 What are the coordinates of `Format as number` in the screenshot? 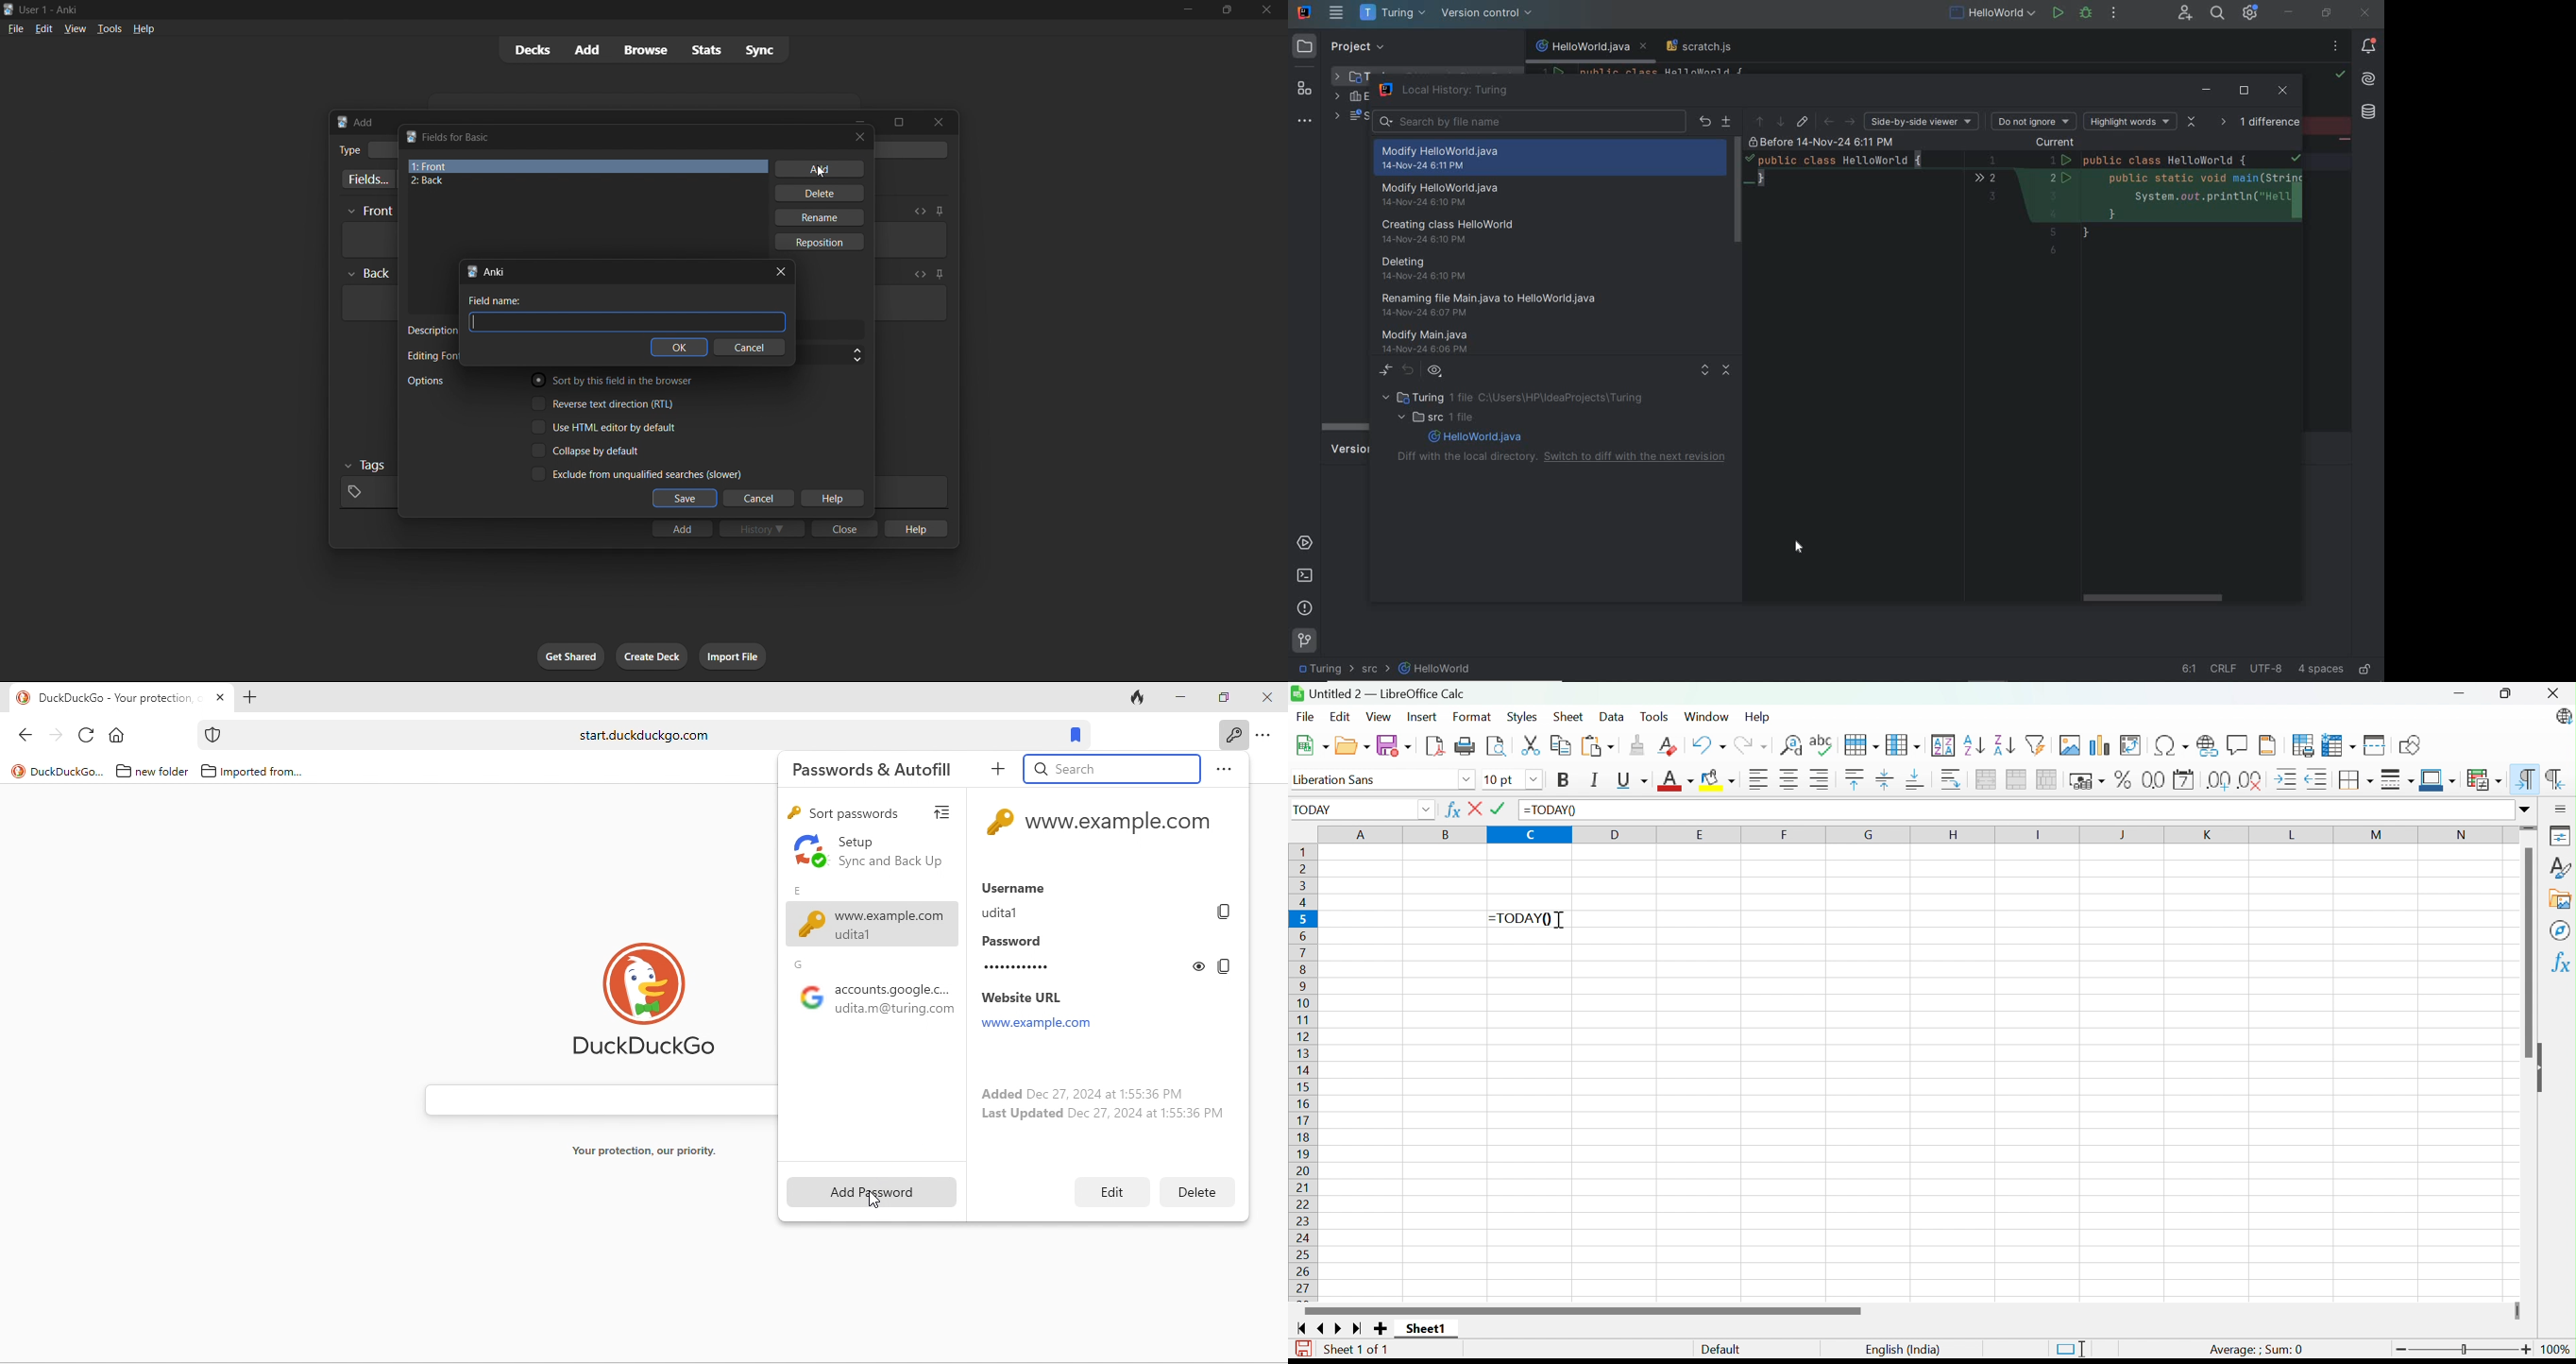 It's located at (2154, 779).